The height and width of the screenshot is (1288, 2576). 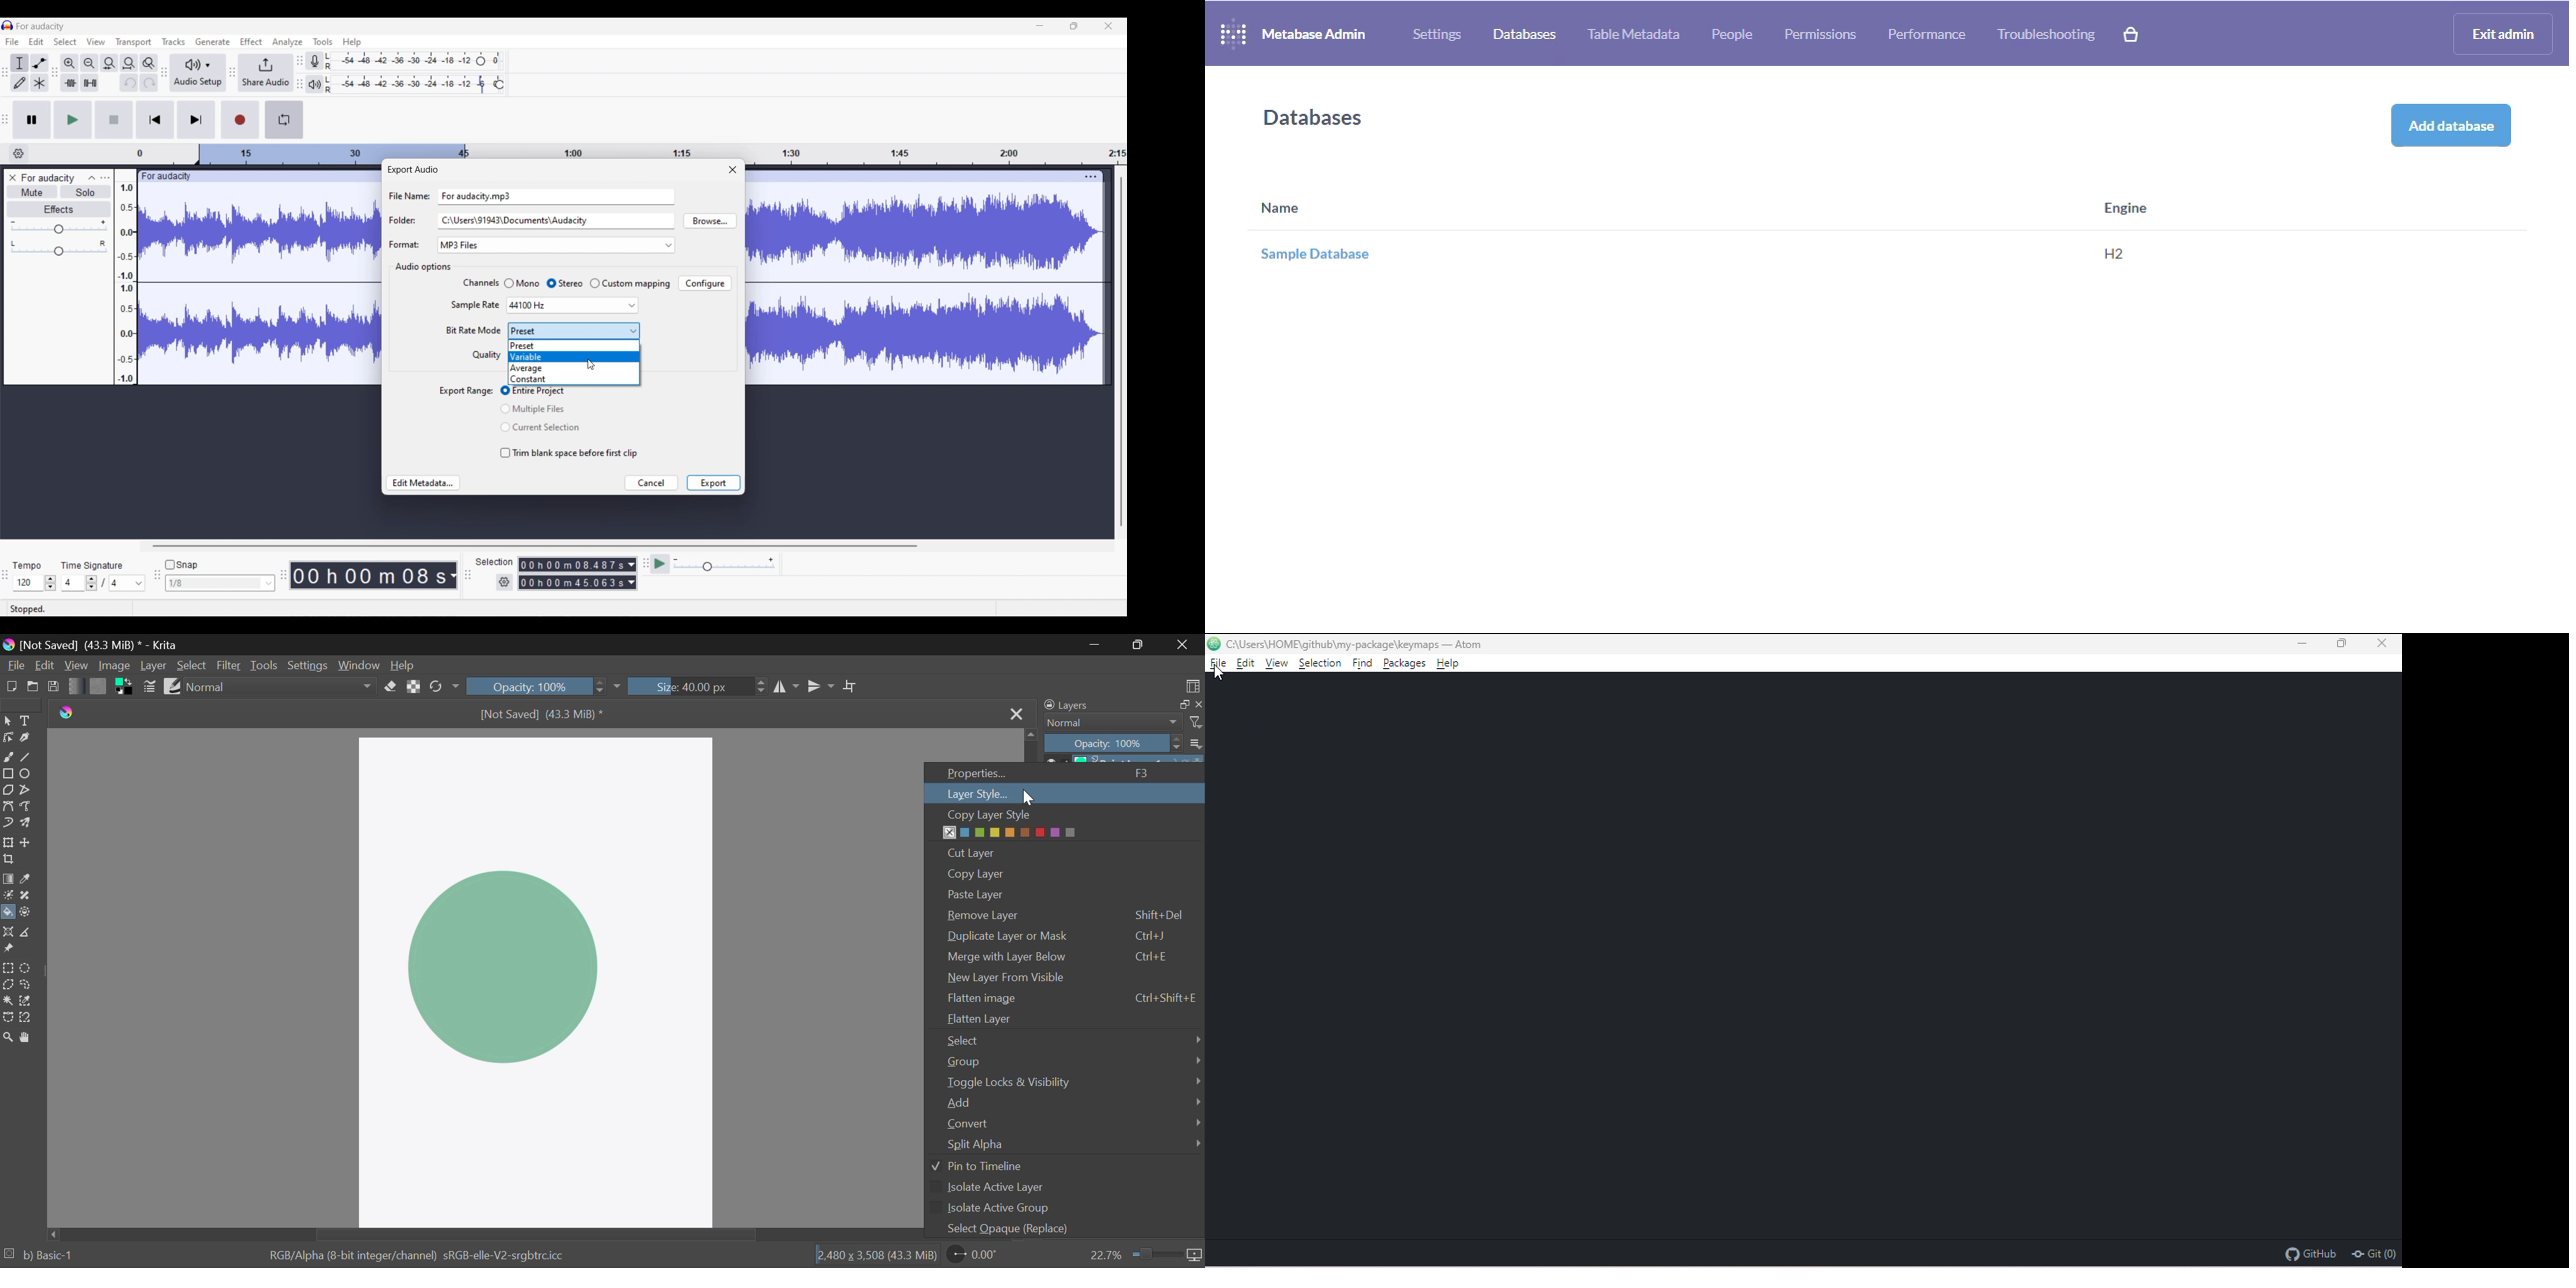 What do you see at coordinates (98, 688) in the screenshot?
I see `Pattern` at bounding box center [98, 688].